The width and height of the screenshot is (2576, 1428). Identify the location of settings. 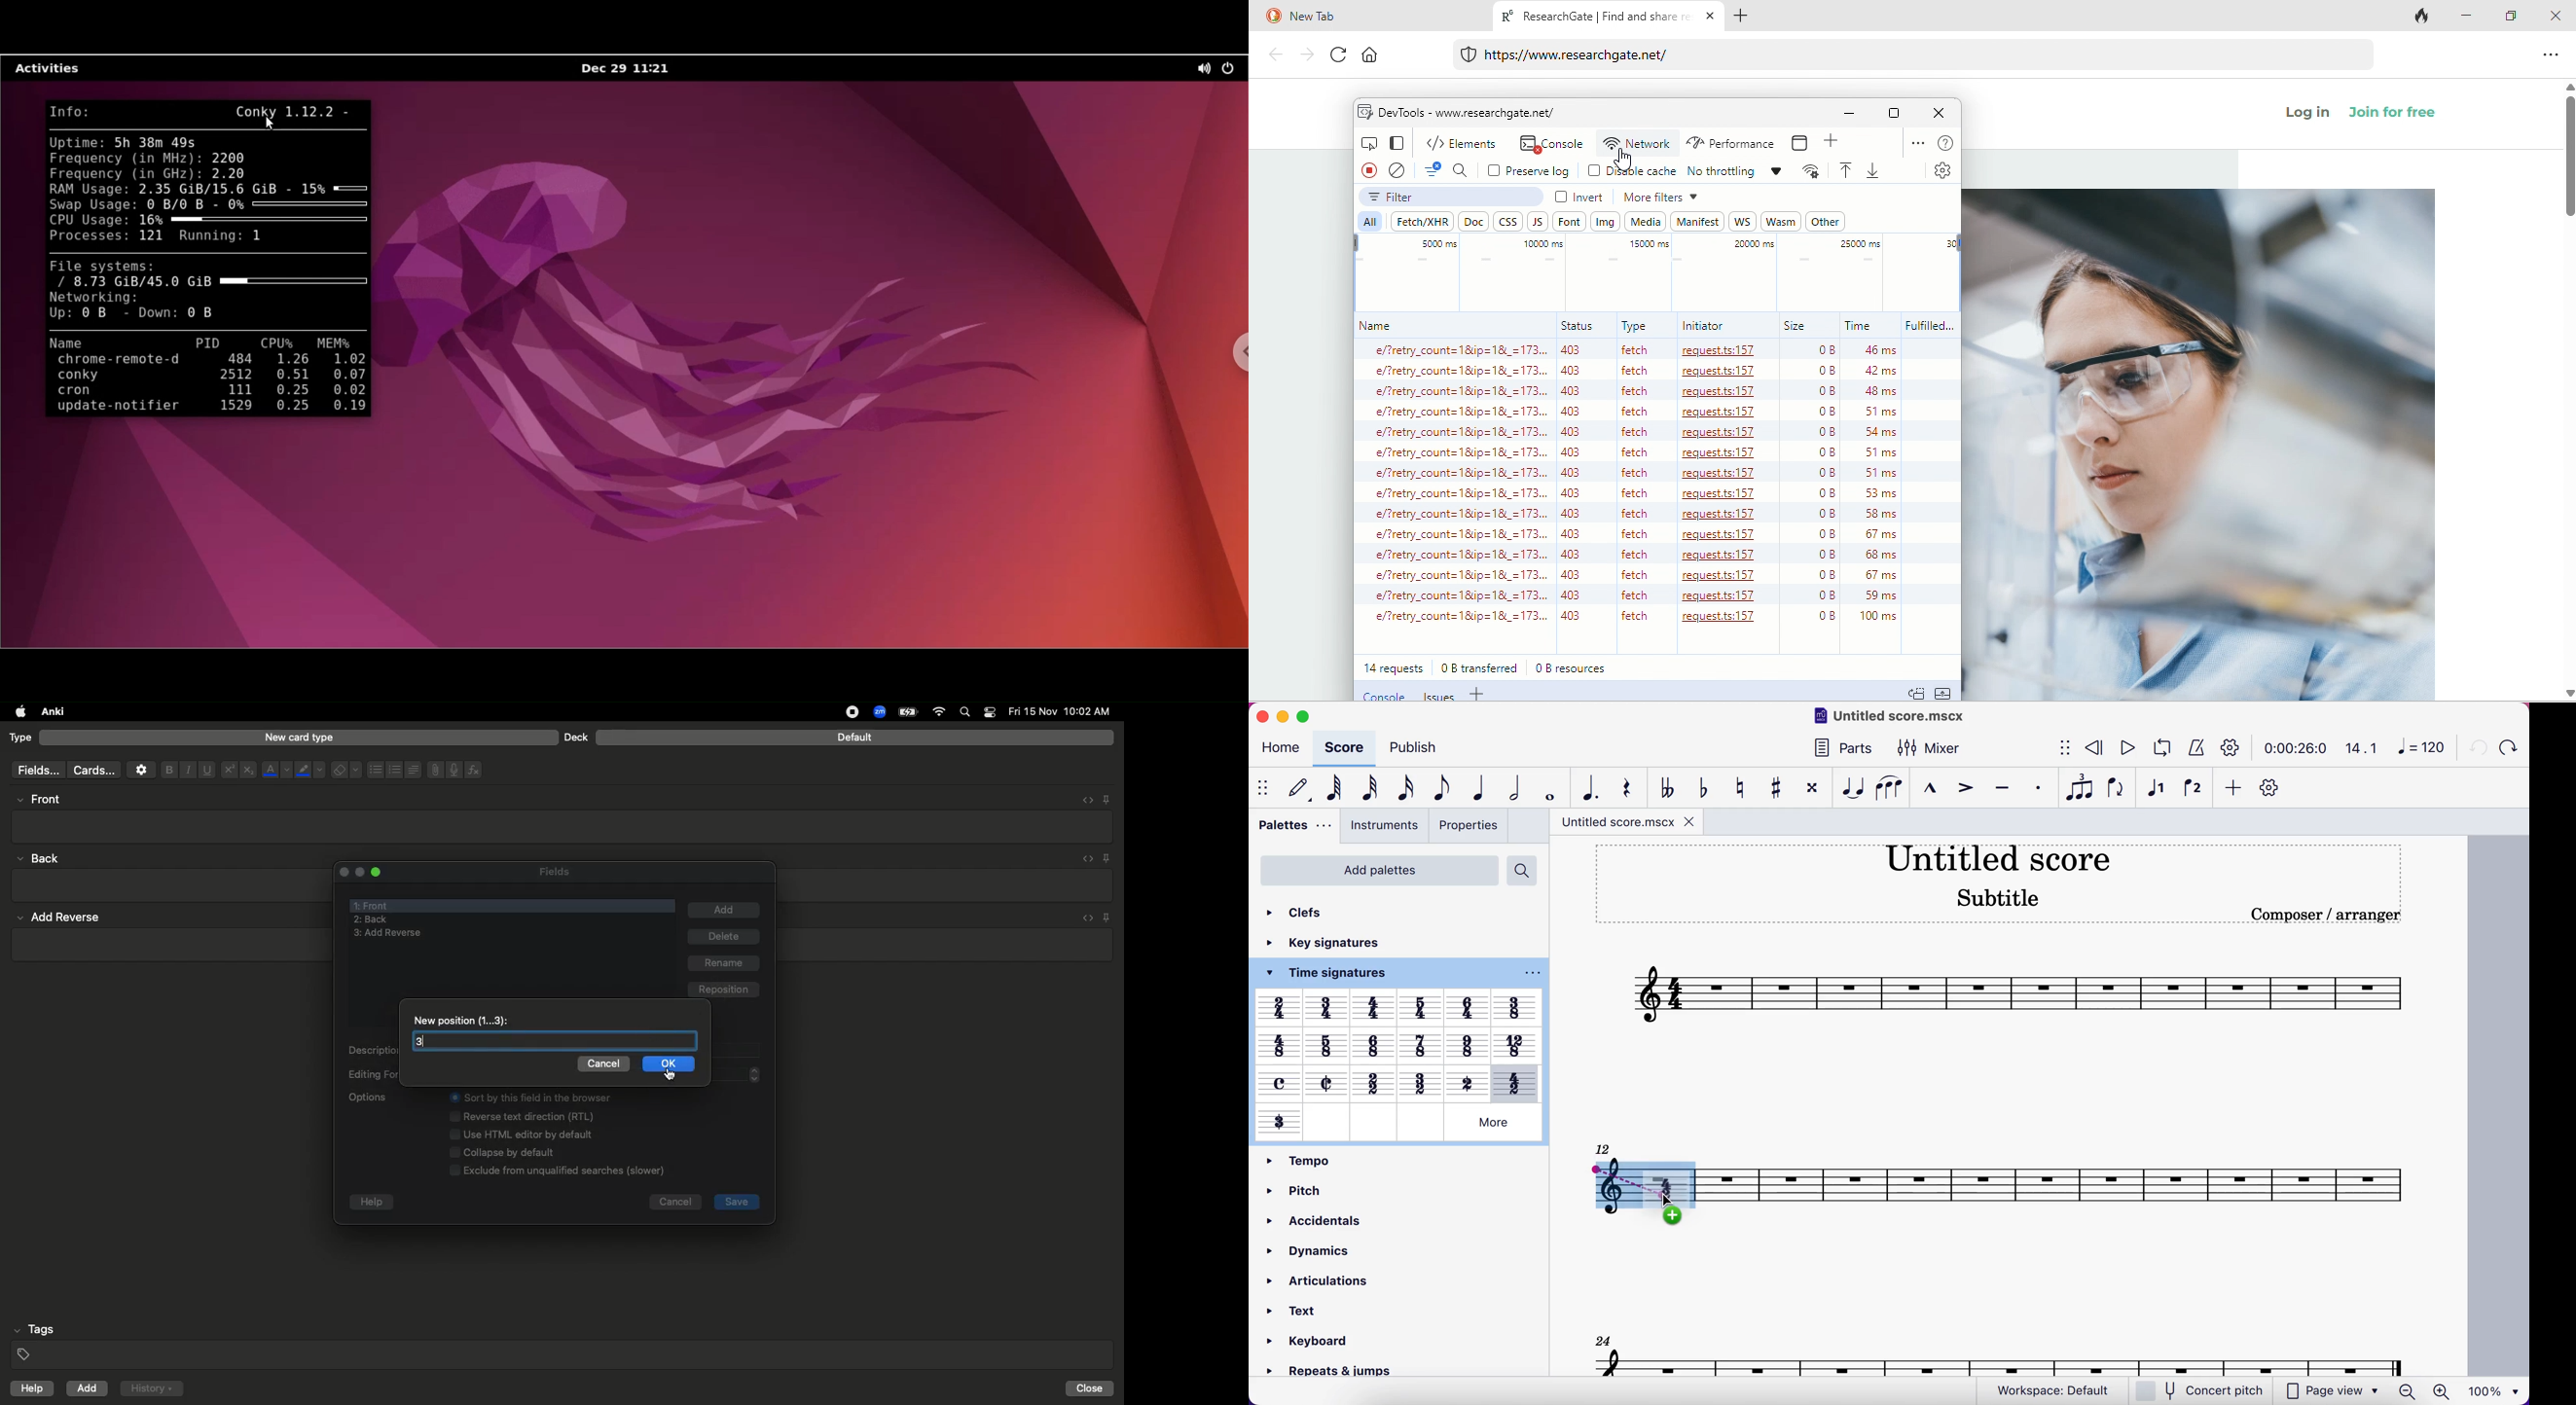
(1940, 170).